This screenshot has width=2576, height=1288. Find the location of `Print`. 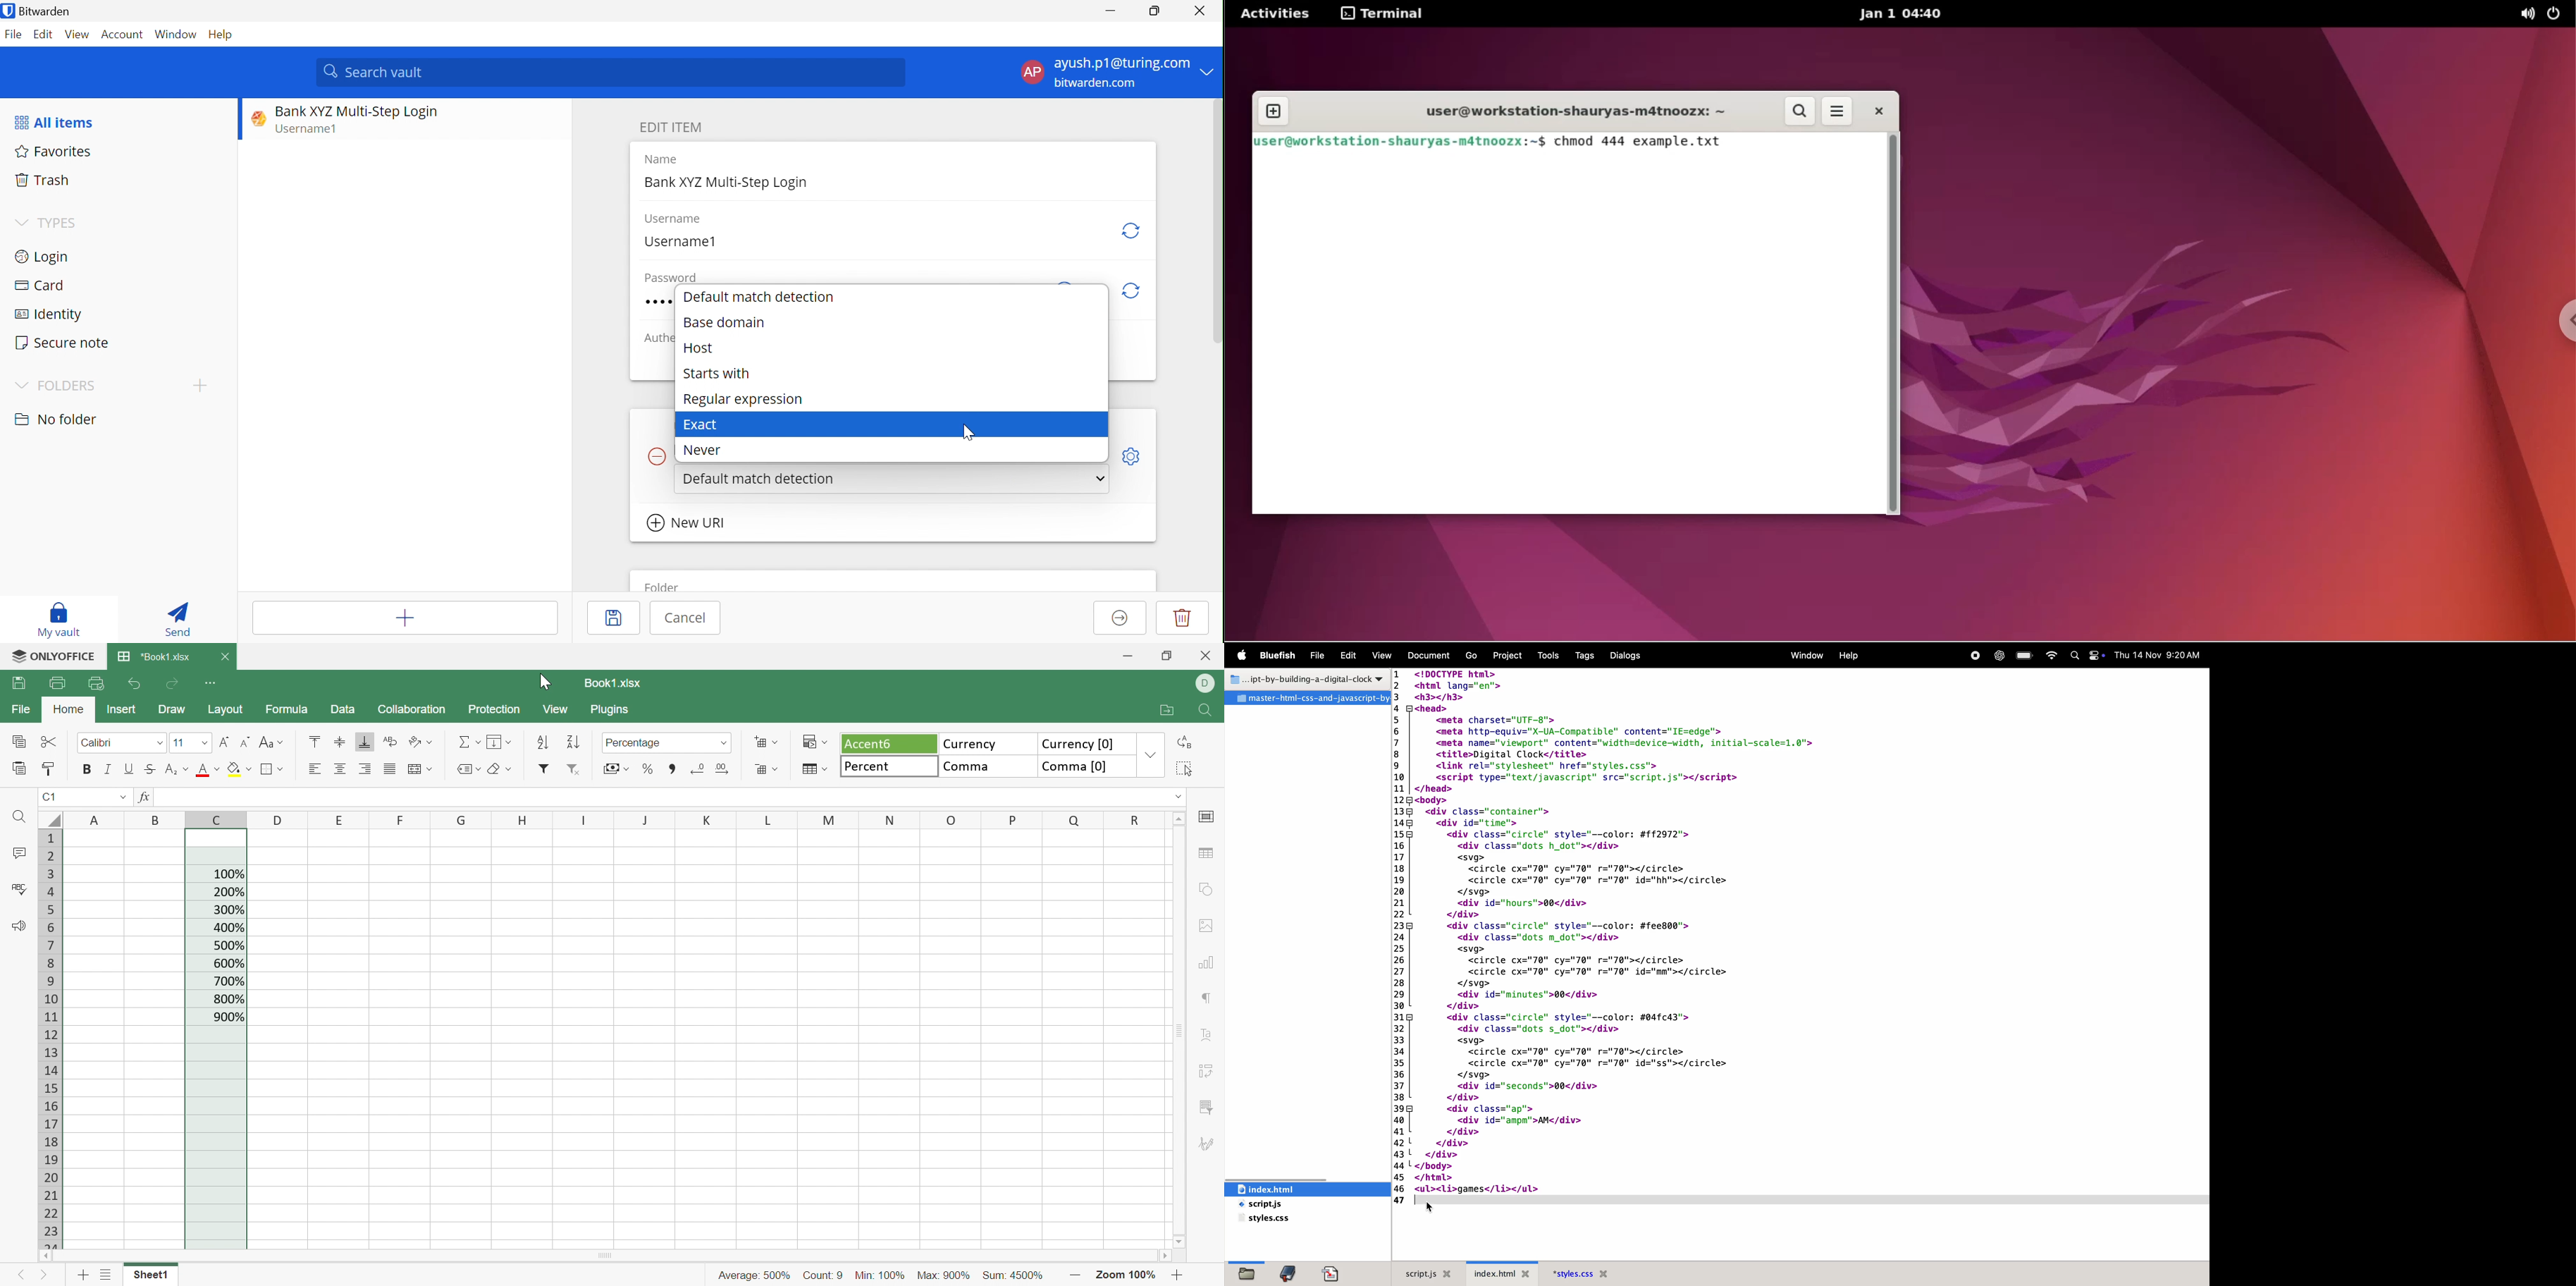

Print is located at coordinates (55, 684).